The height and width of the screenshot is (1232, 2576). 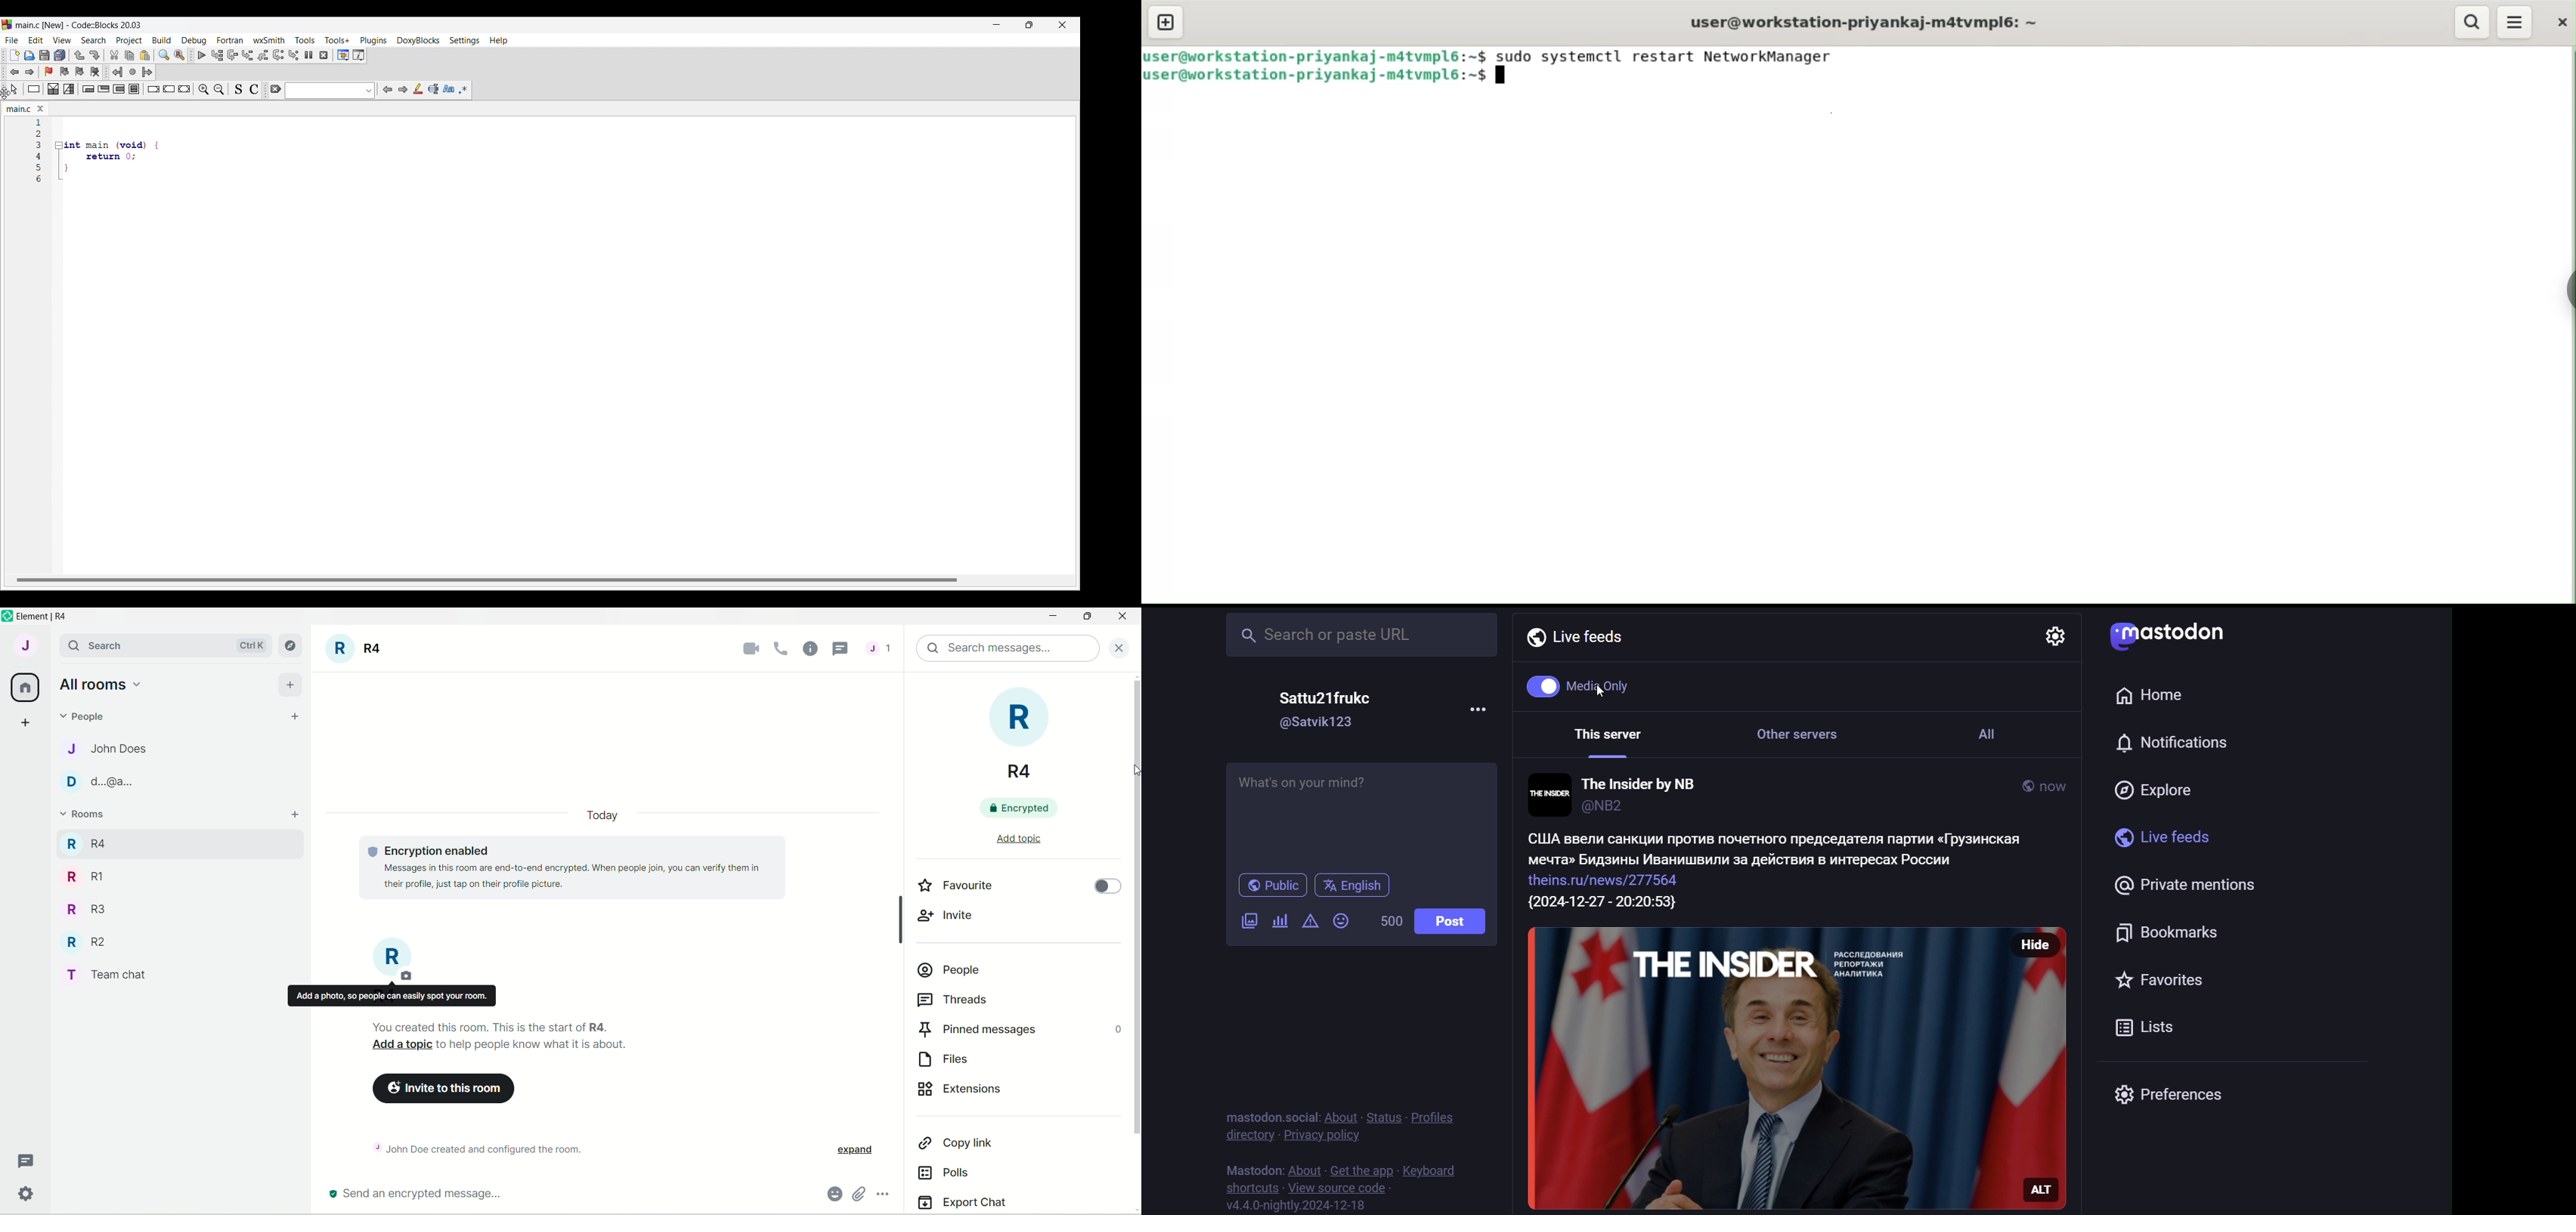 What do you see at coordinates (854, 1151) in the screenshot?
I see `expand` at bounding box center [854, 1151].